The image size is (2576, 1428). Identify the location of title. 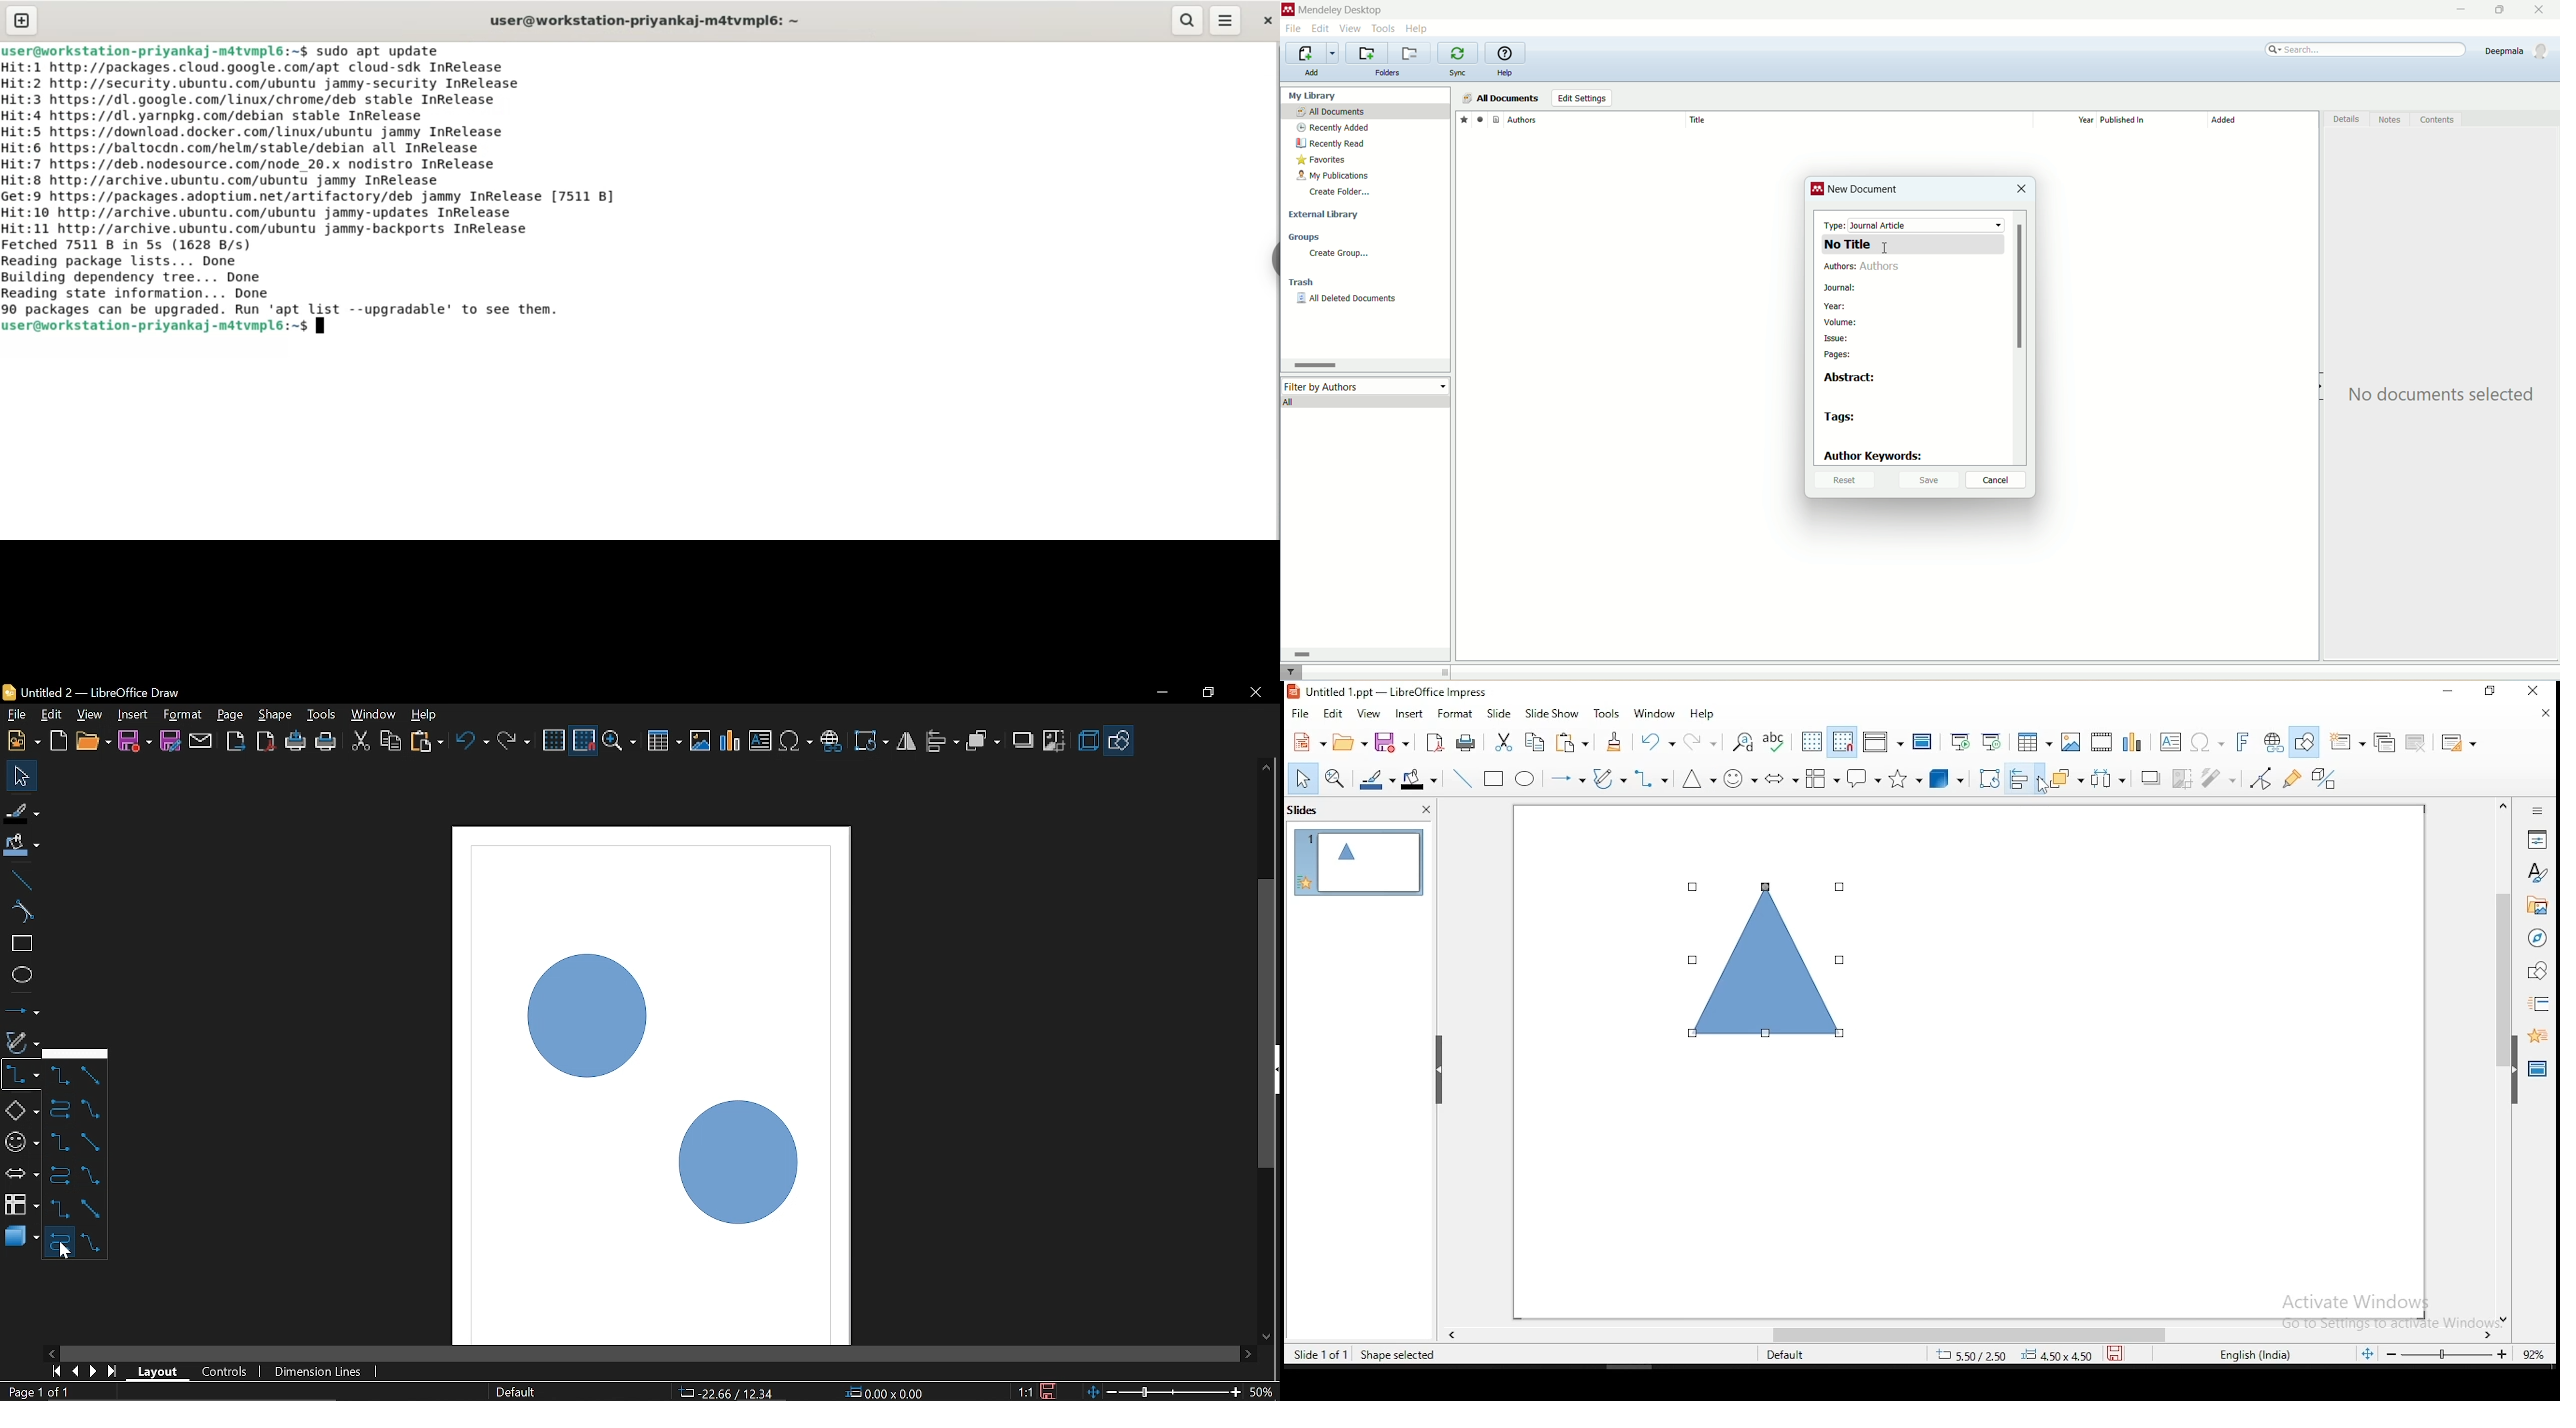
(1913, 244).